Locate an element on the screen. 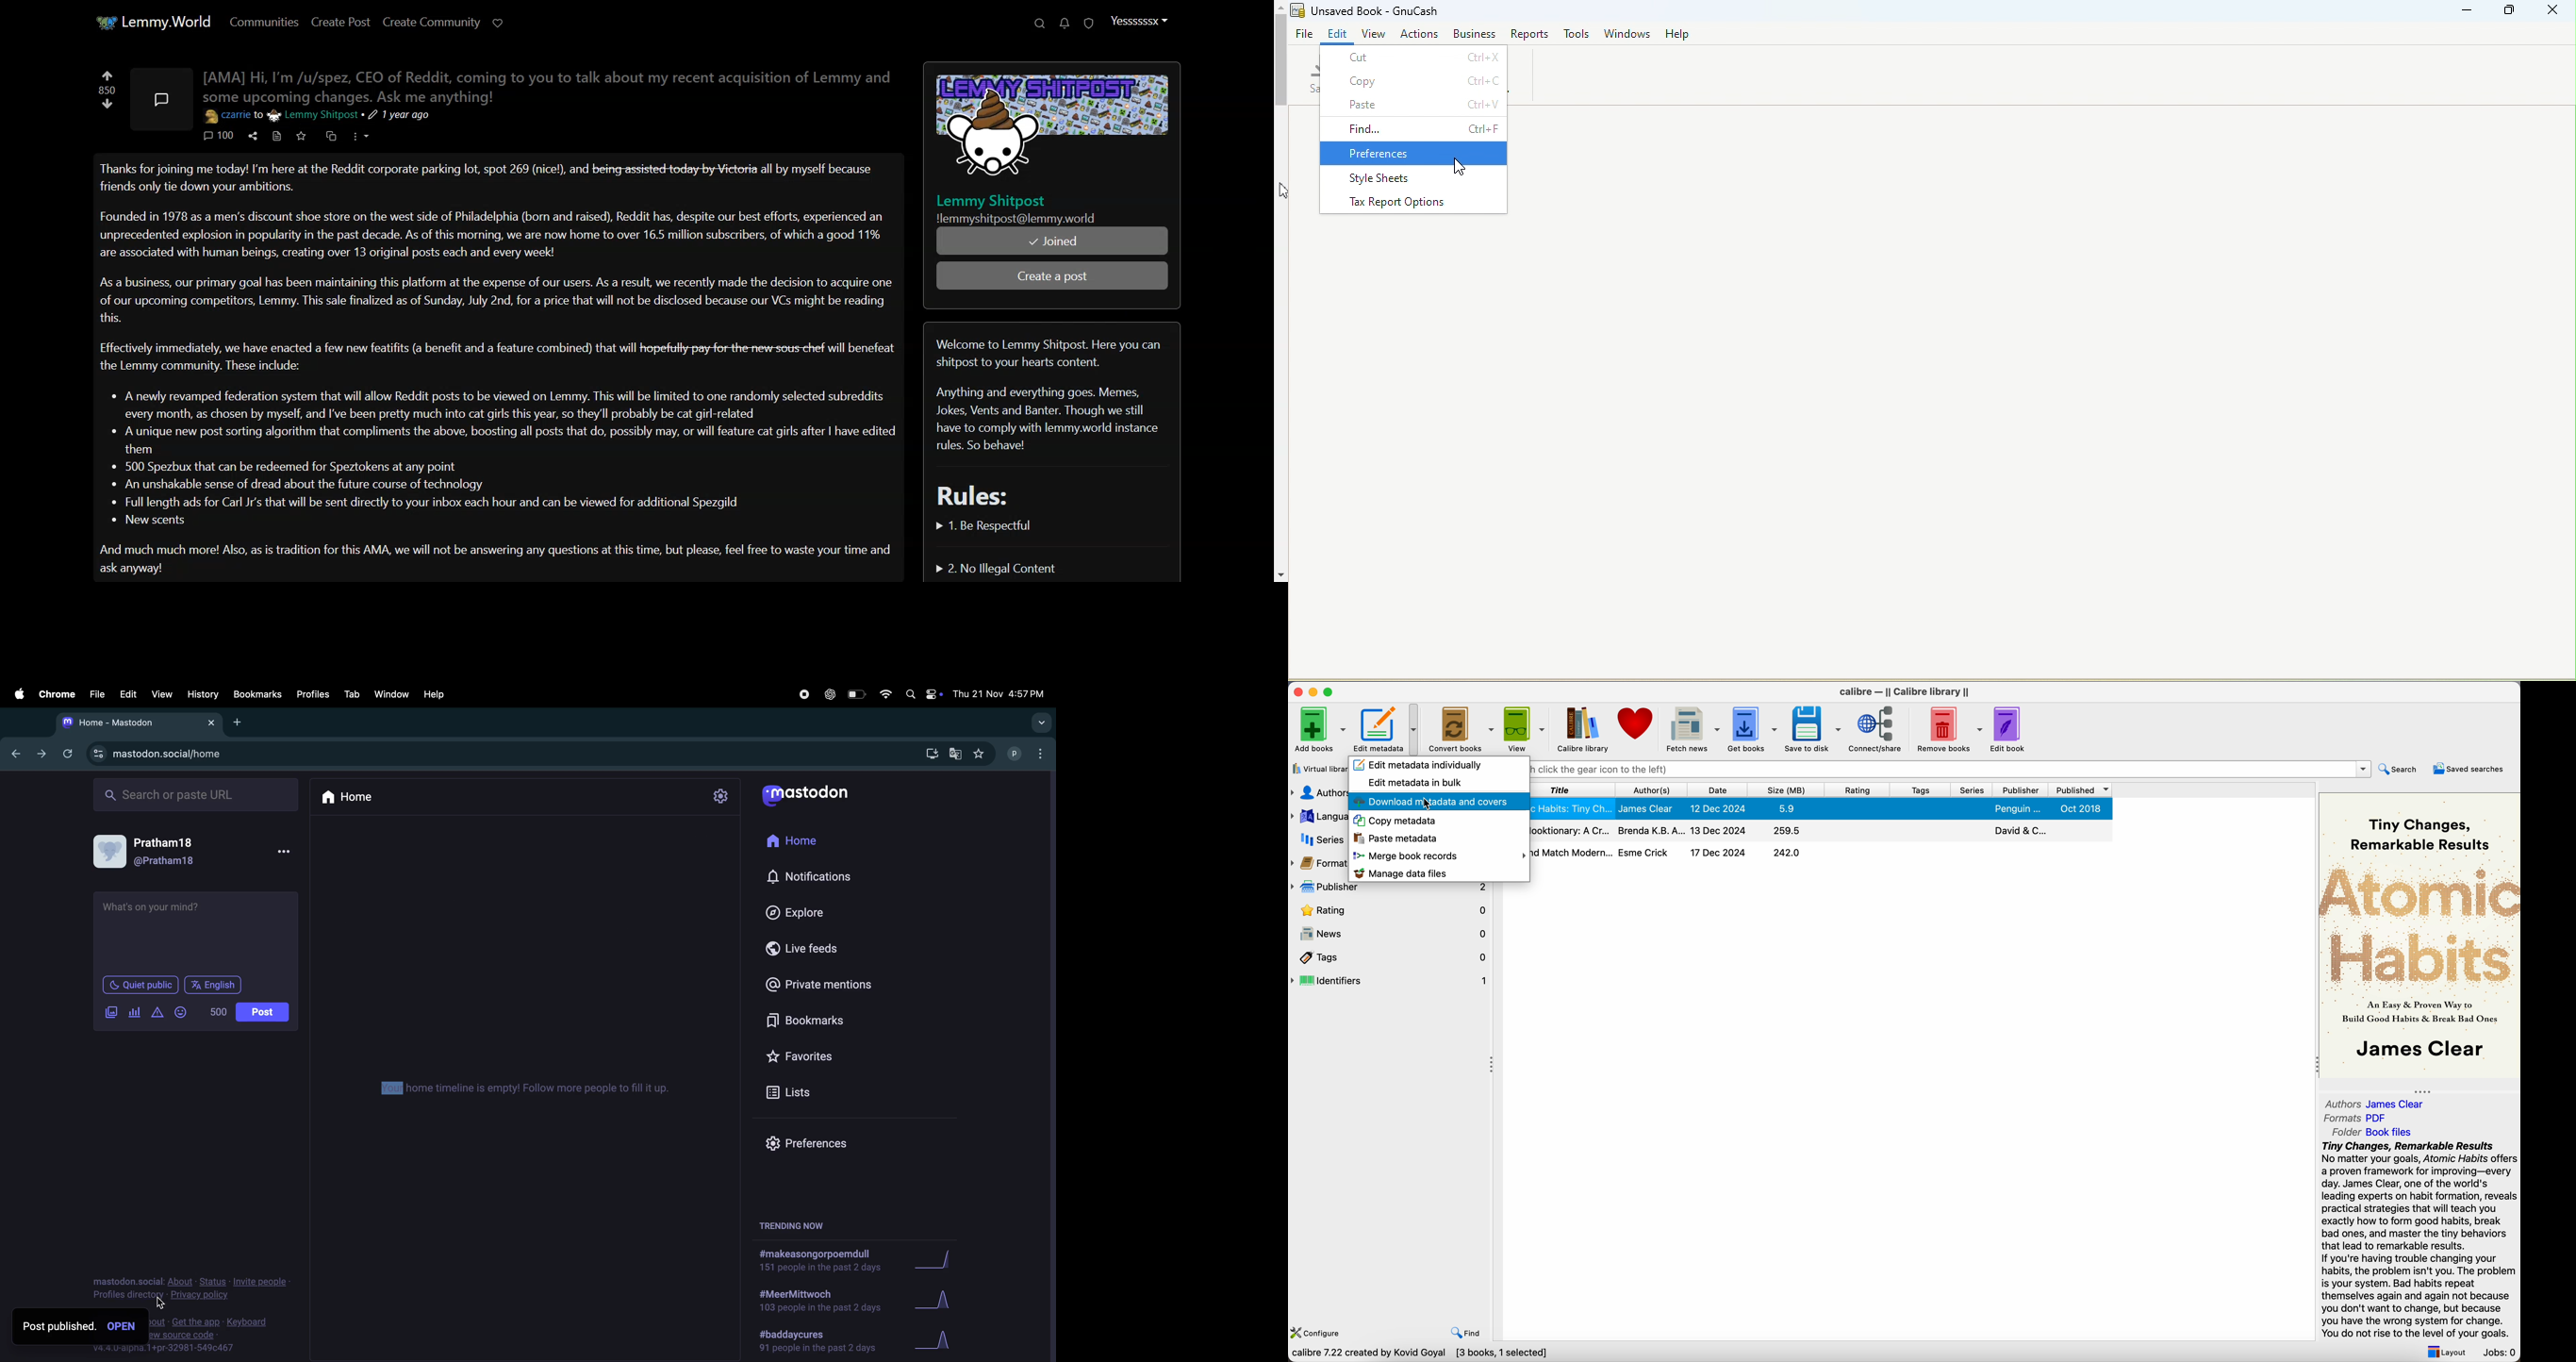 Image resolution: width=2576 pixels, height=1372 pixels. maximize app is located at coordinates (1330, 692).